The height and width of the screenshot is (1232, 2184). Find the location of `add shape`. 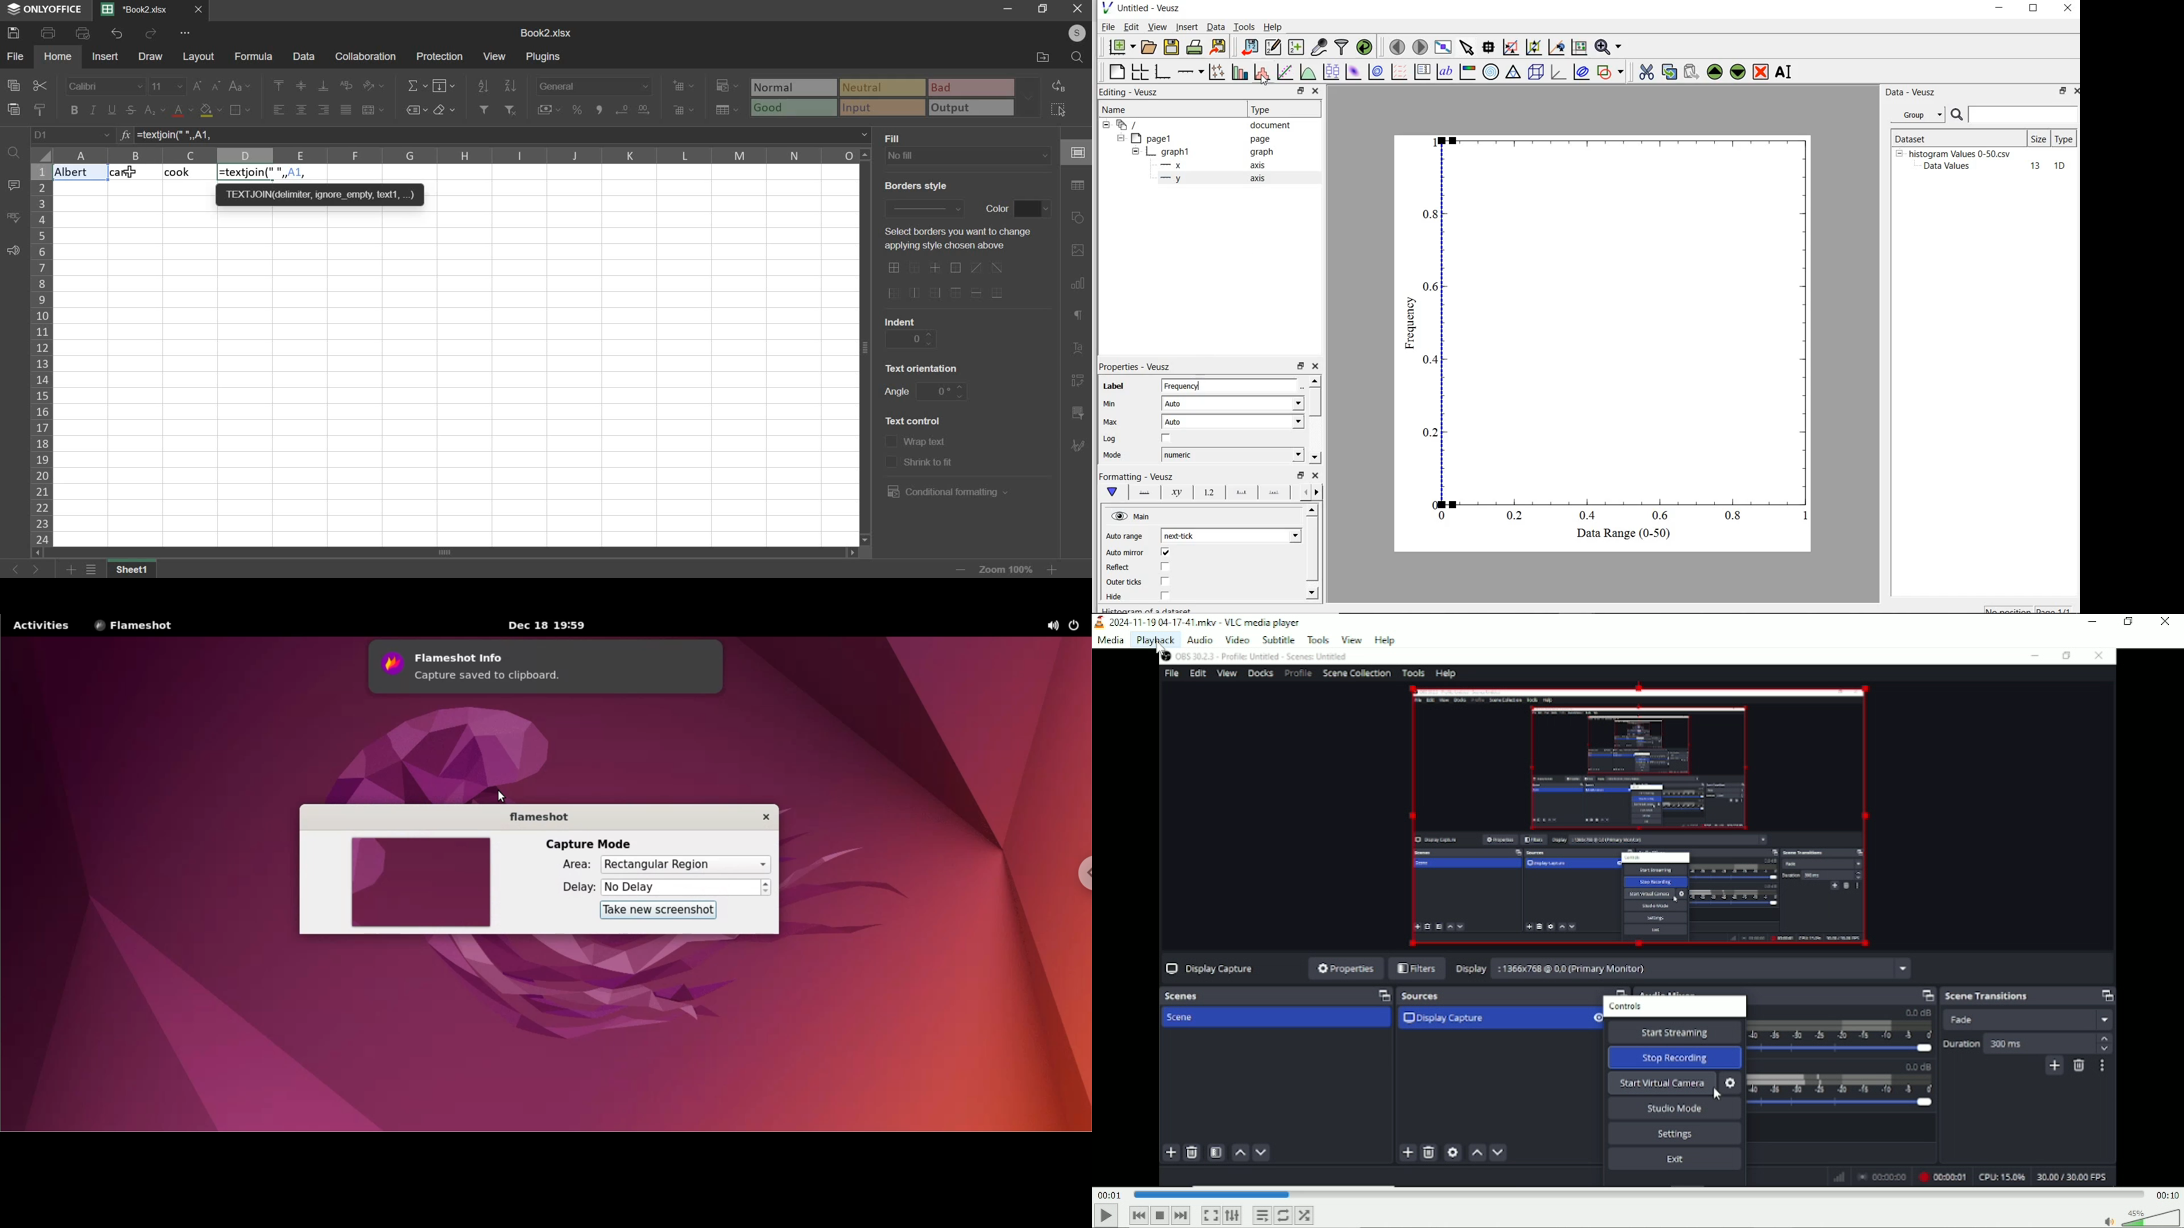

add shape is located at coordinates (1611, 73).